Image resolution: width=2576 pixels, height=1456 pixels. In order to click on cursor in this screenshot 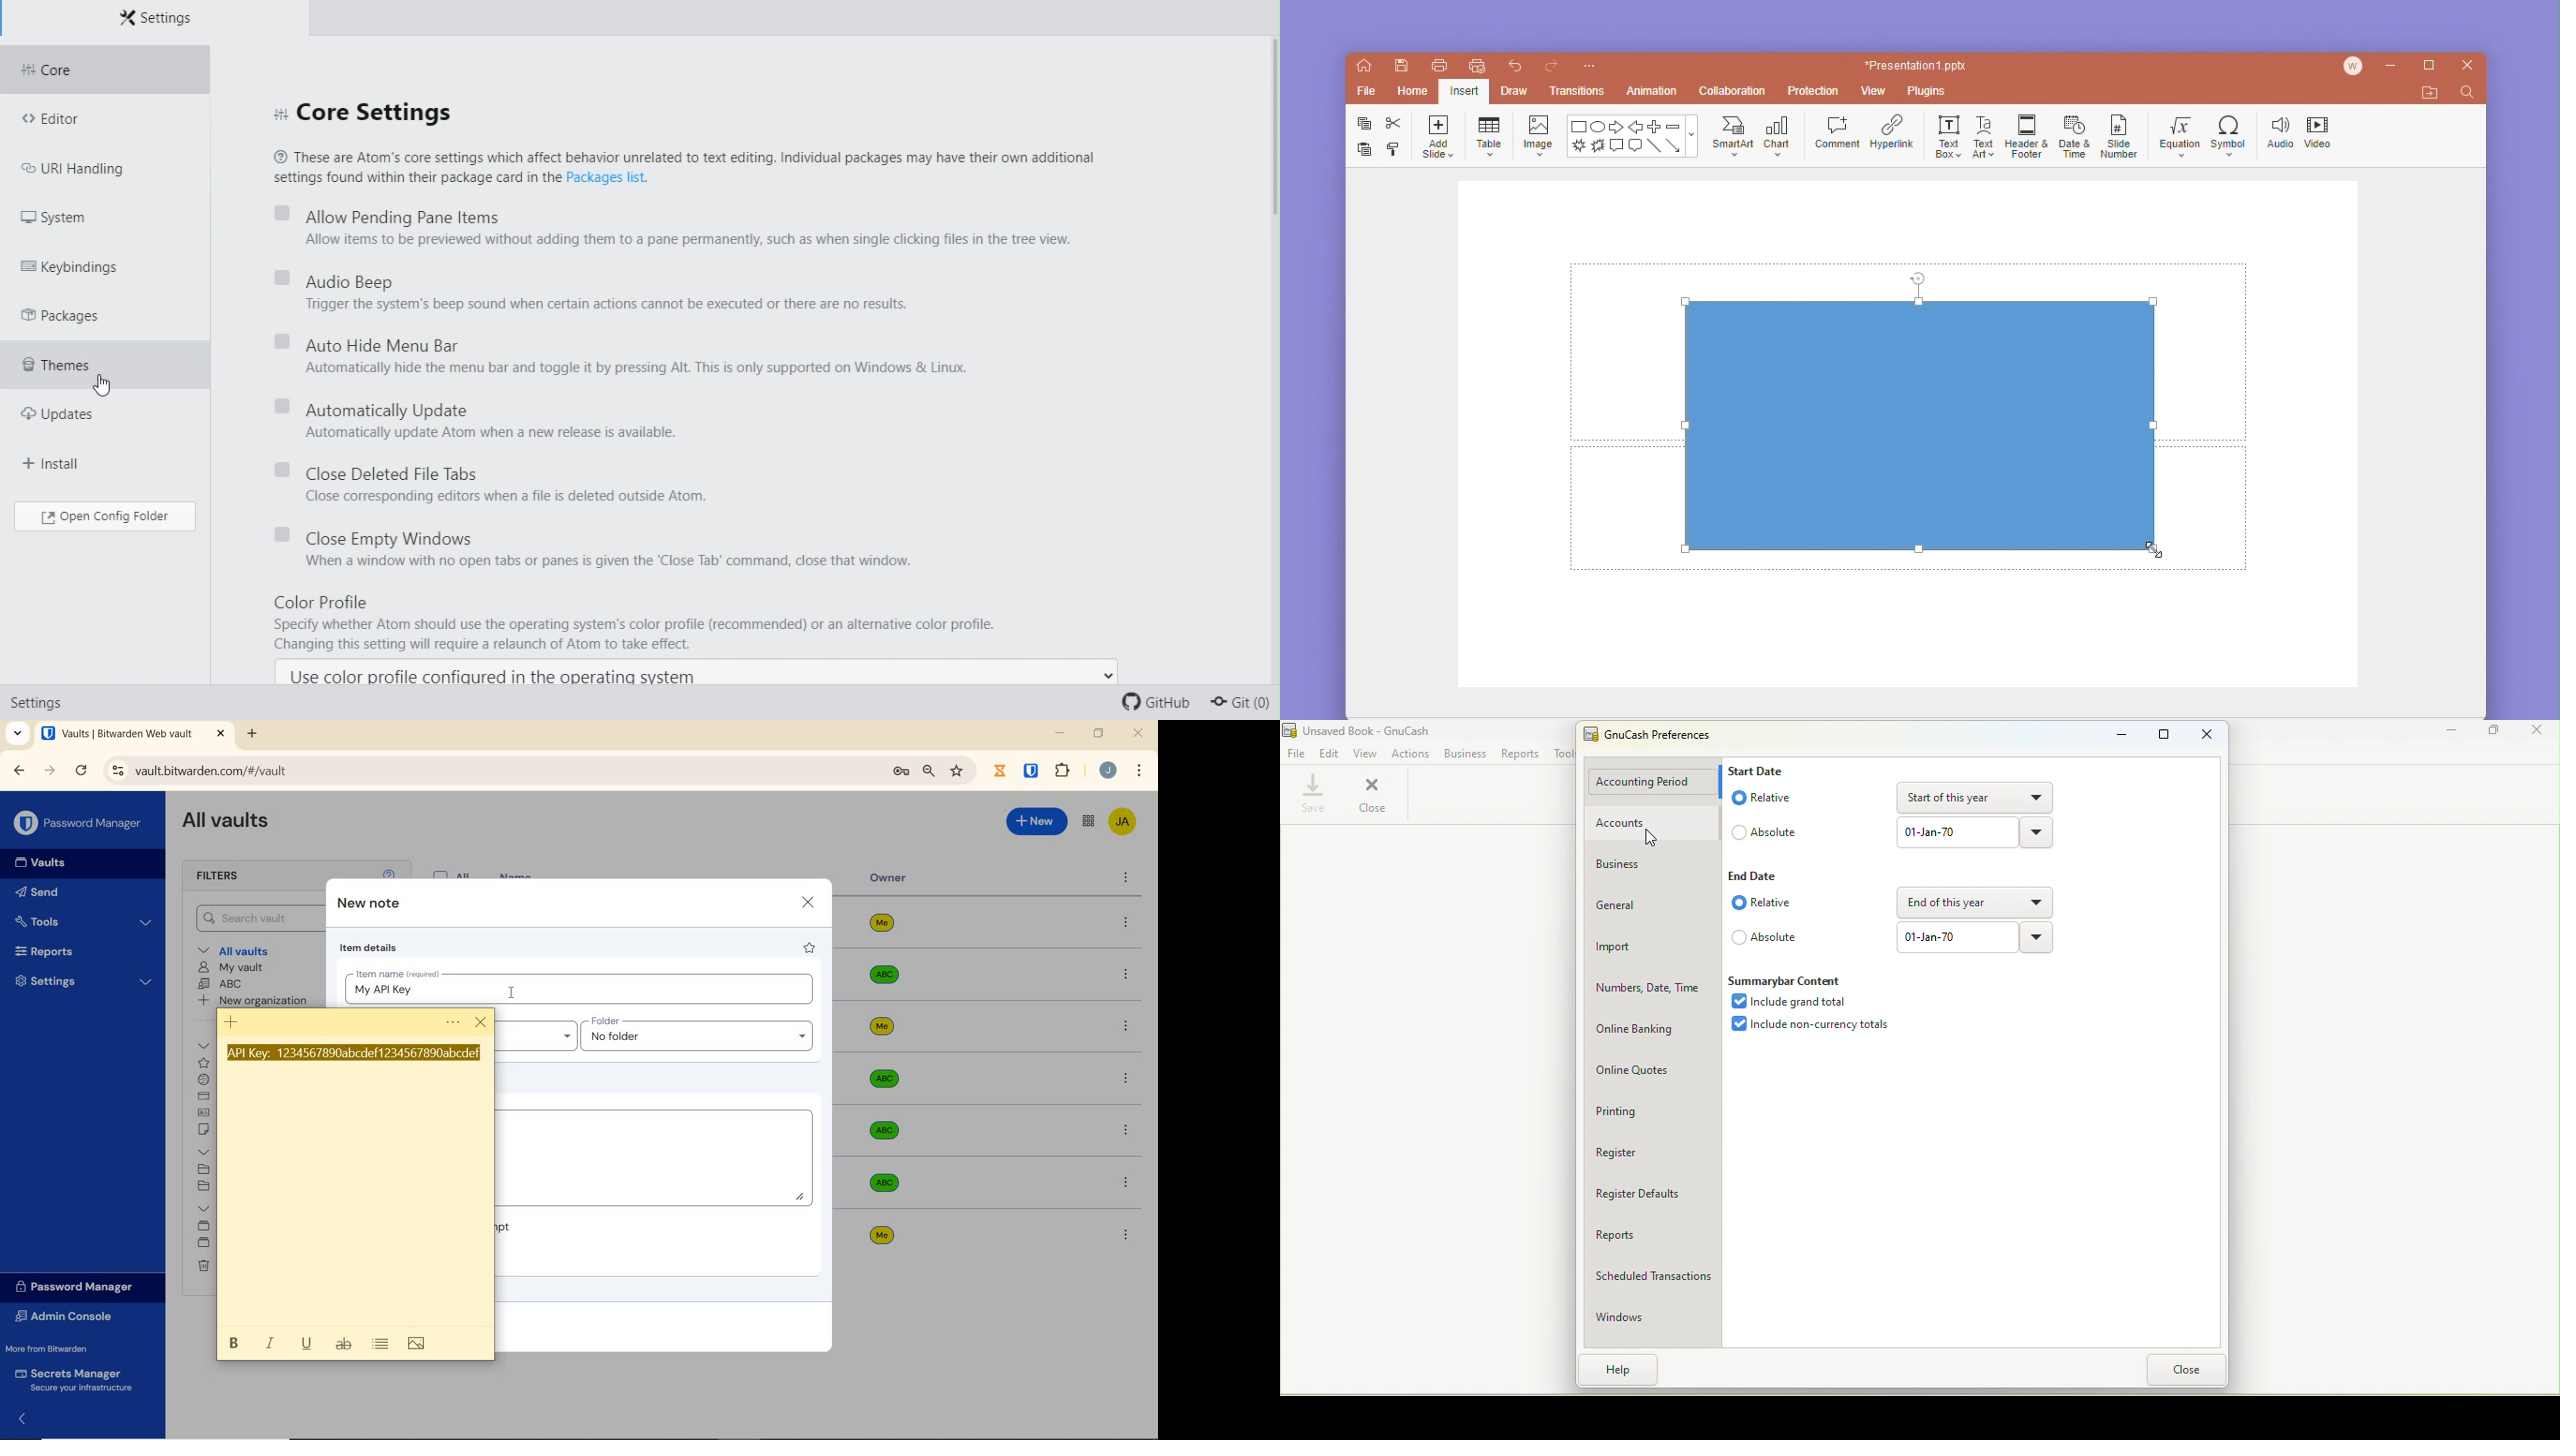, I will do `click(2157, 552)`.